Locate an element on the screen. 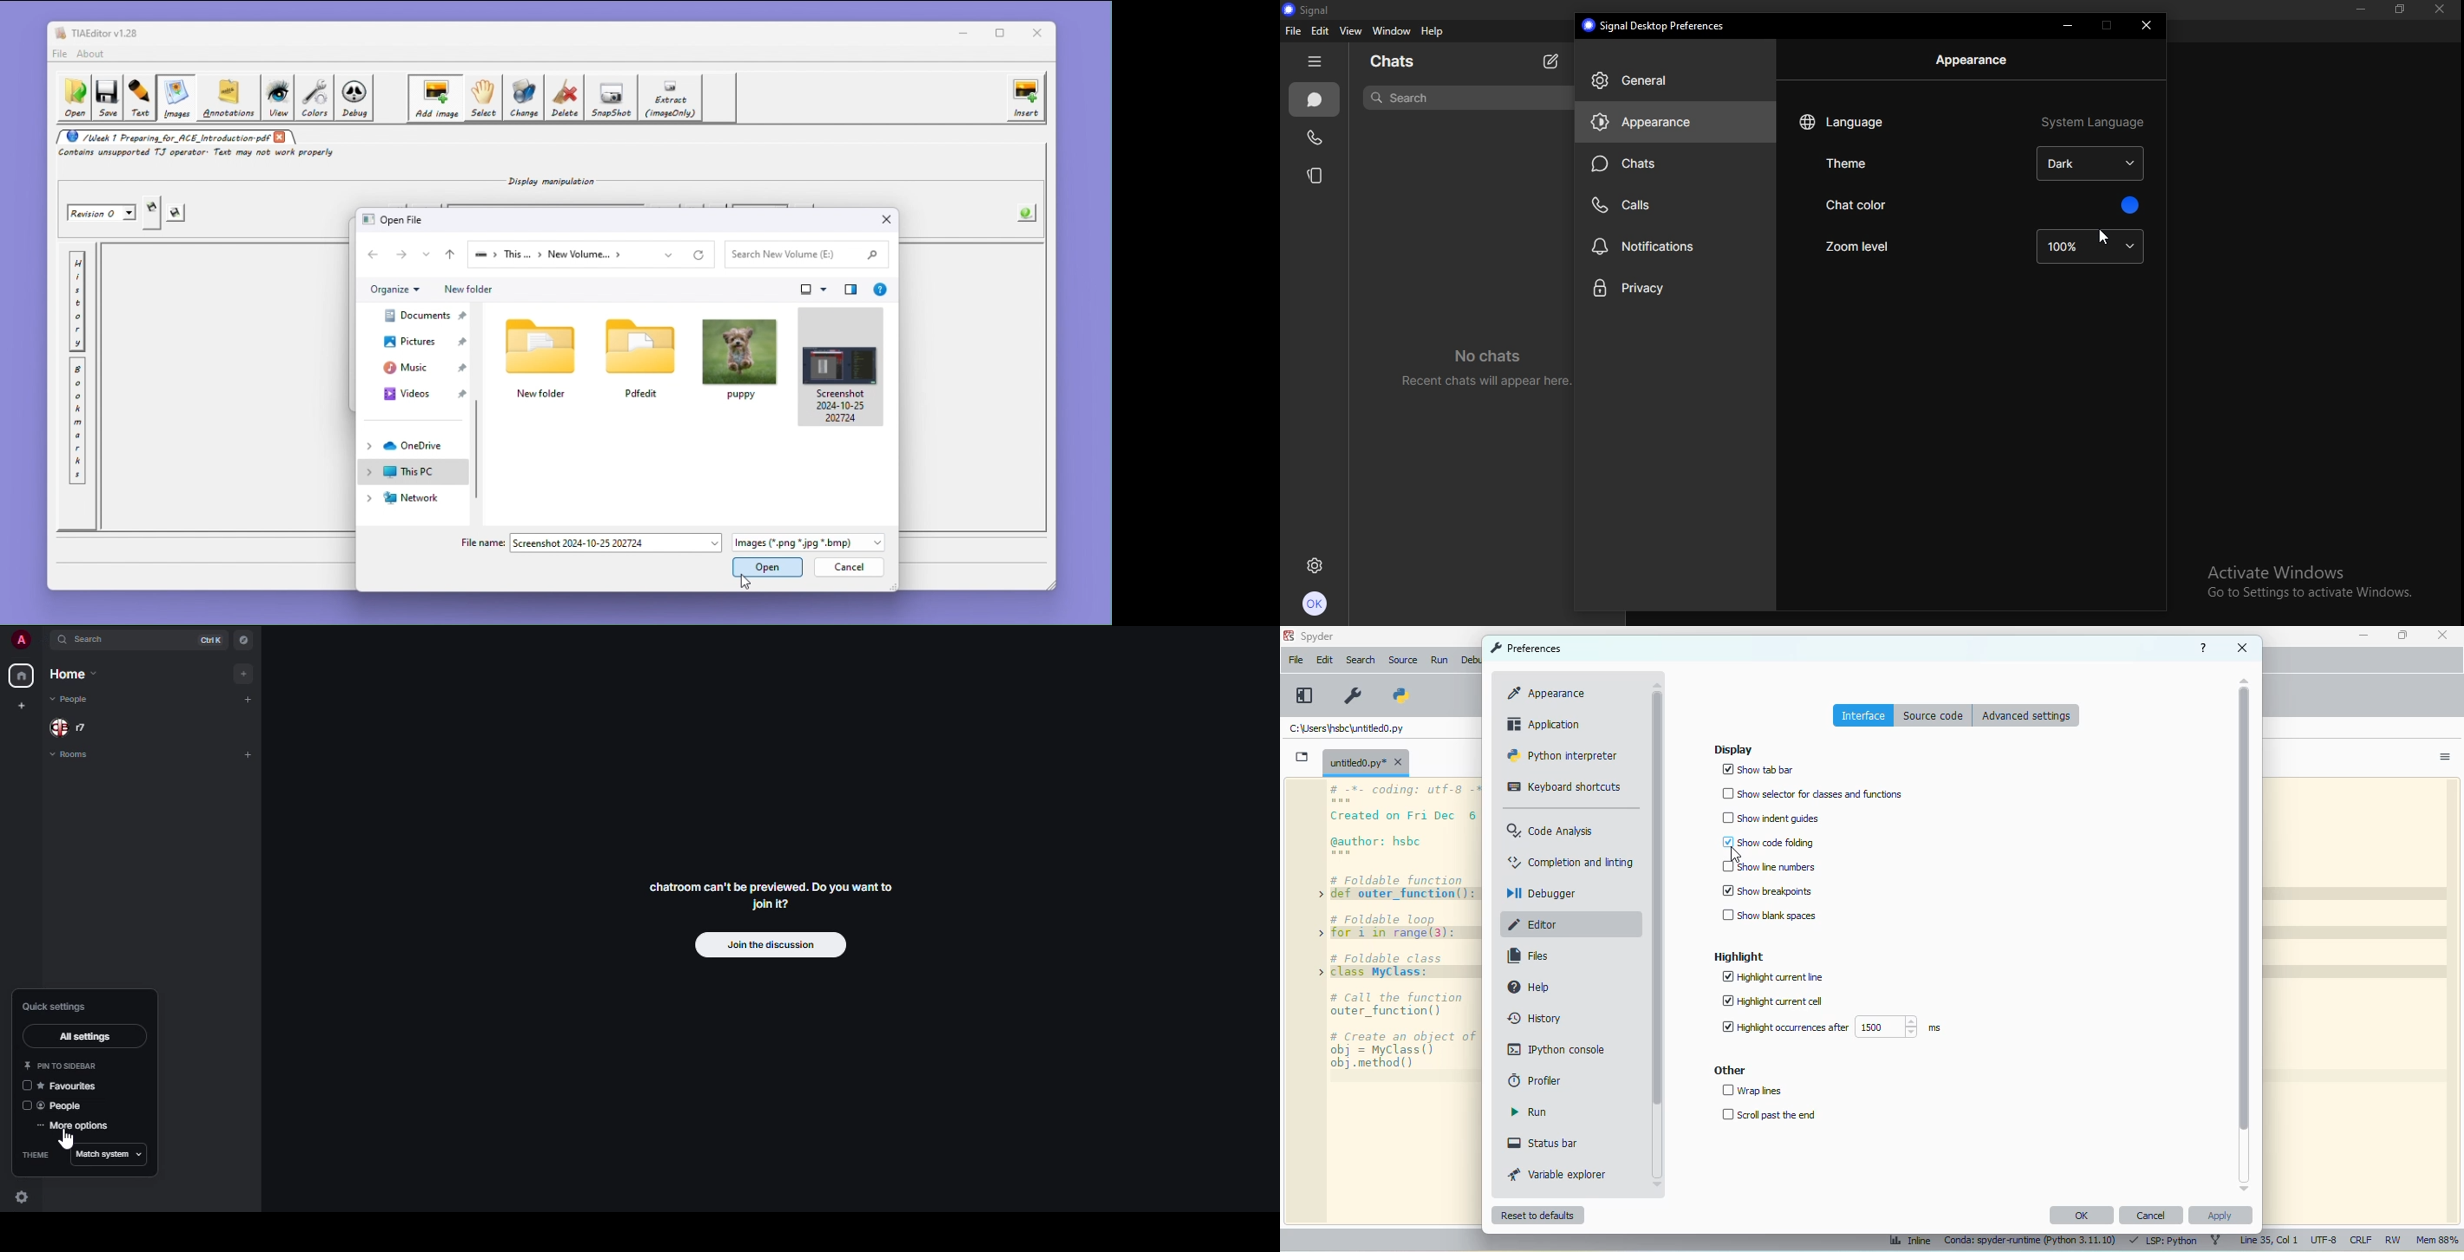 This screenshot has width=2464, height=1260. appearance is located at coordinates (1974, 60).